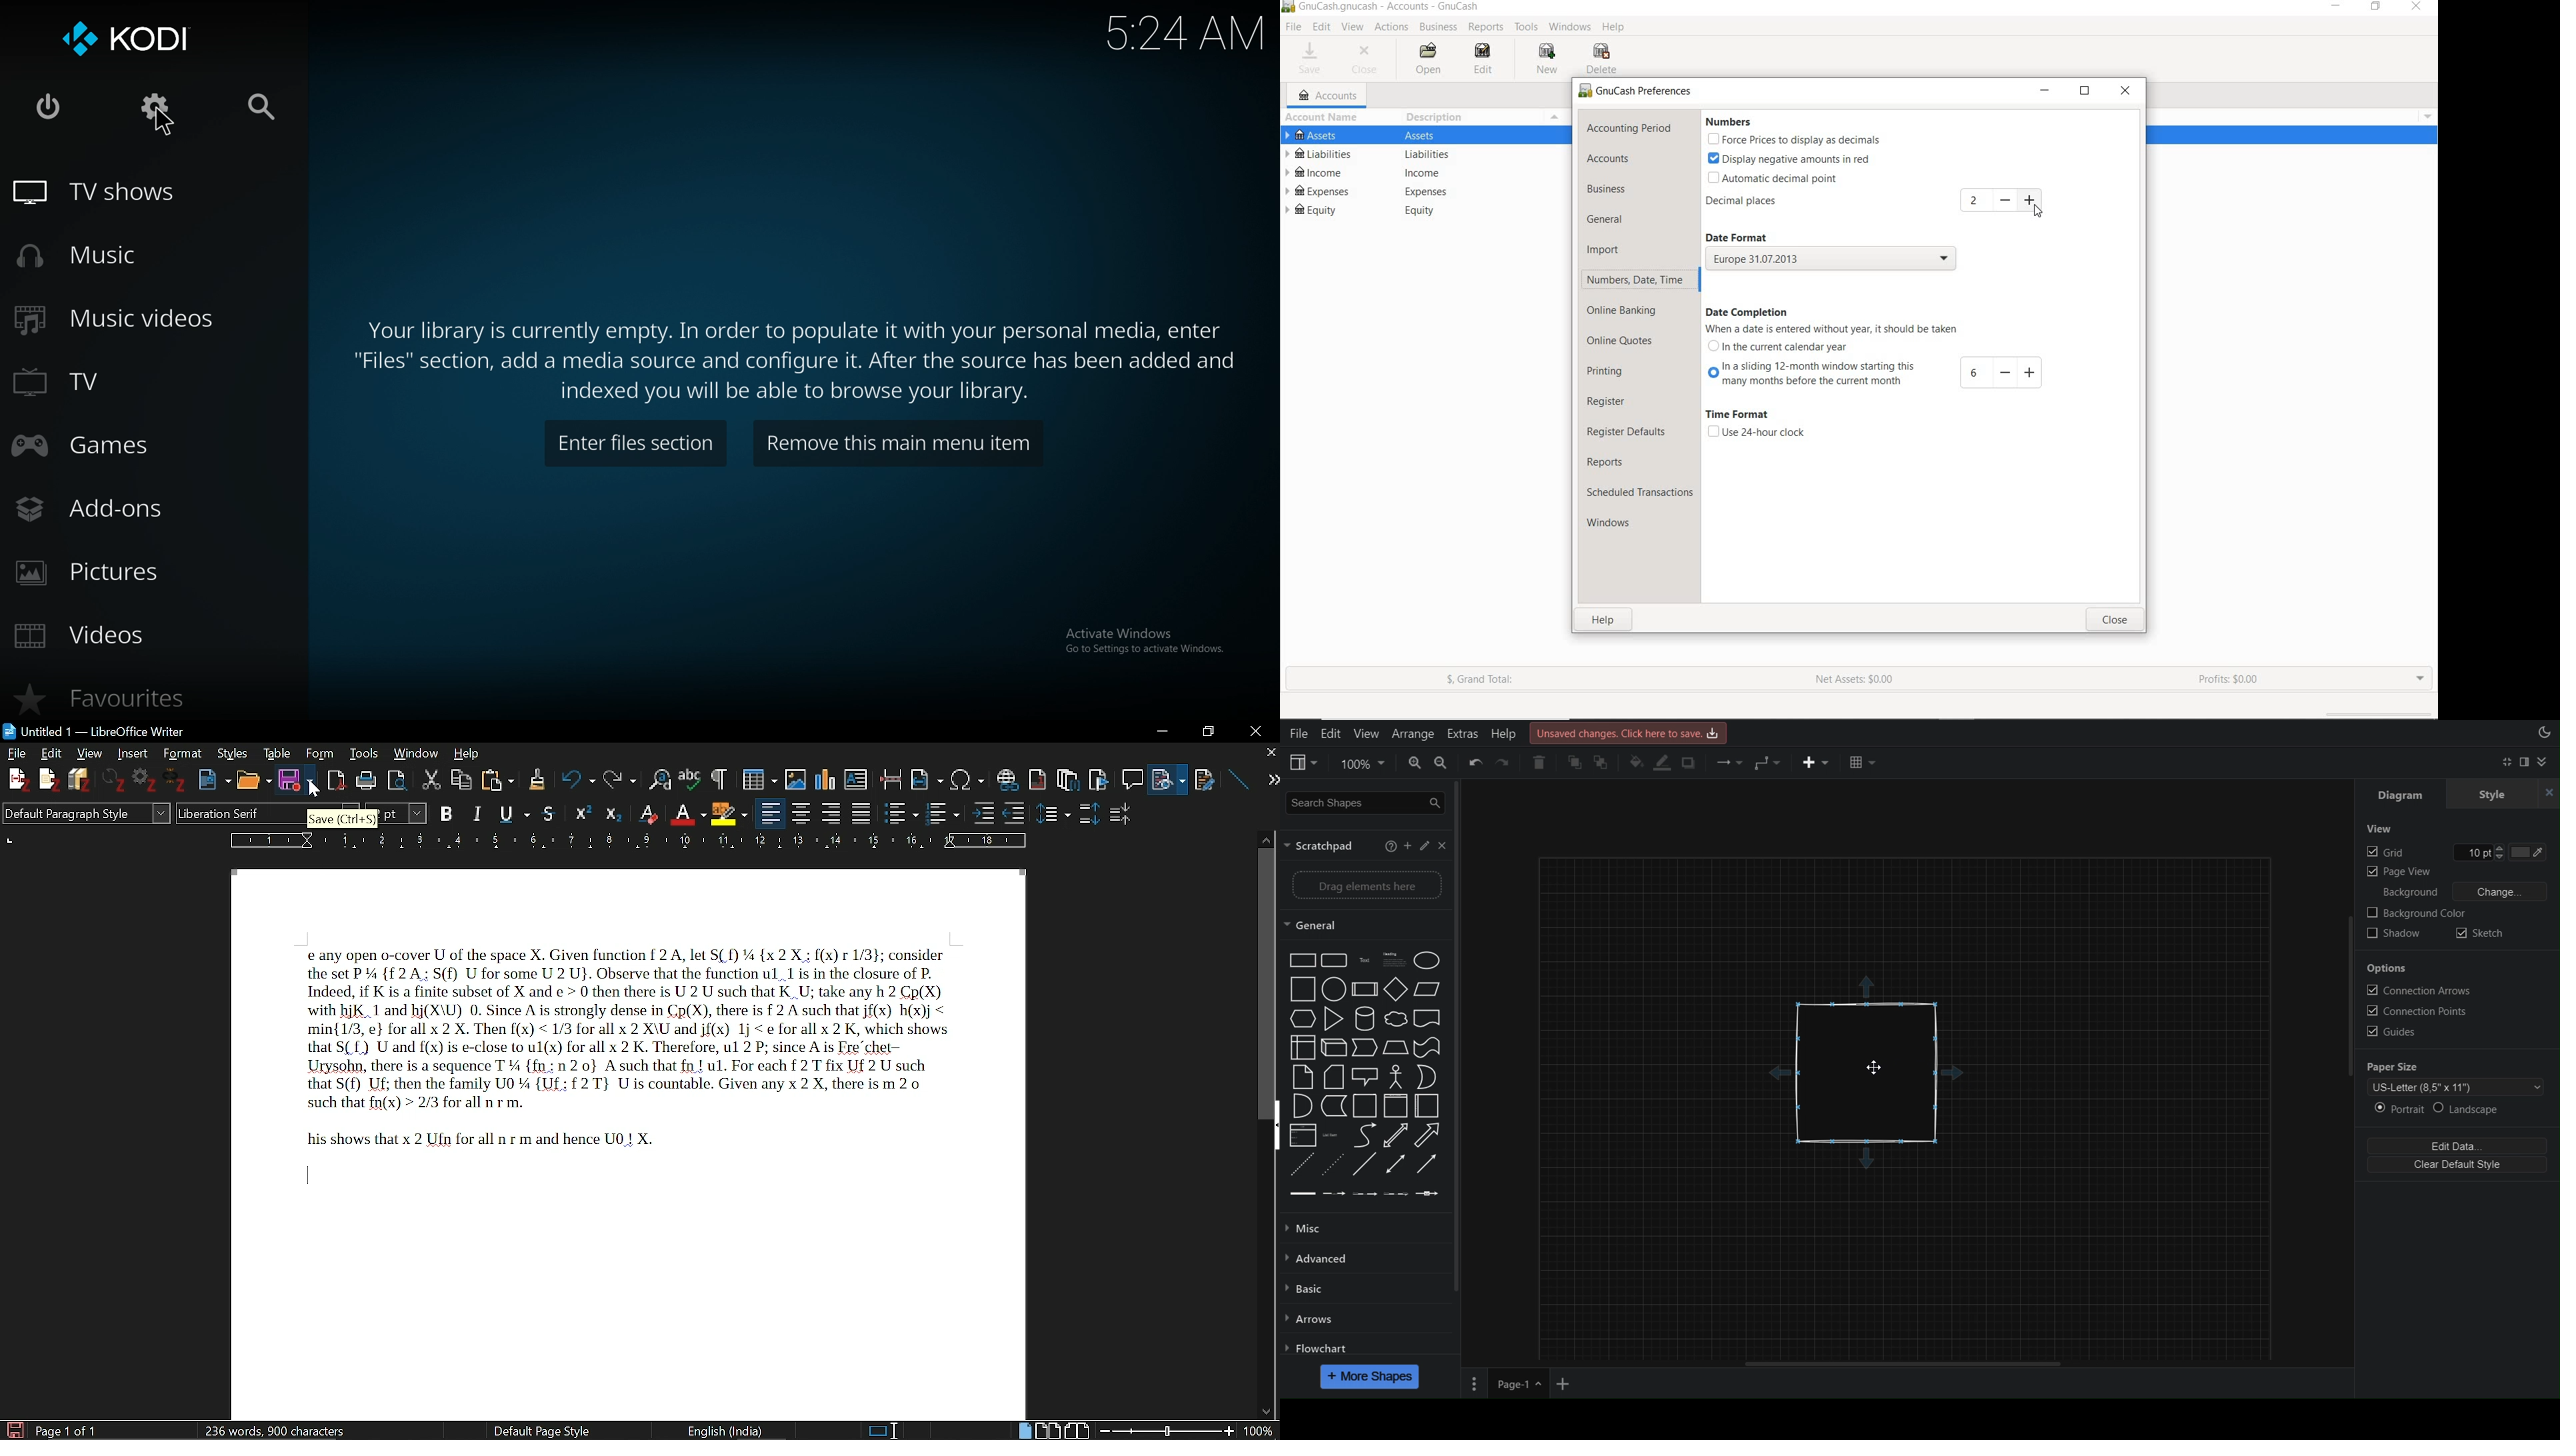 This screenshot has height=1456, width=2576. Describe the element at coordinates (17, 780) in the screenshot. I see `New File` at that location.